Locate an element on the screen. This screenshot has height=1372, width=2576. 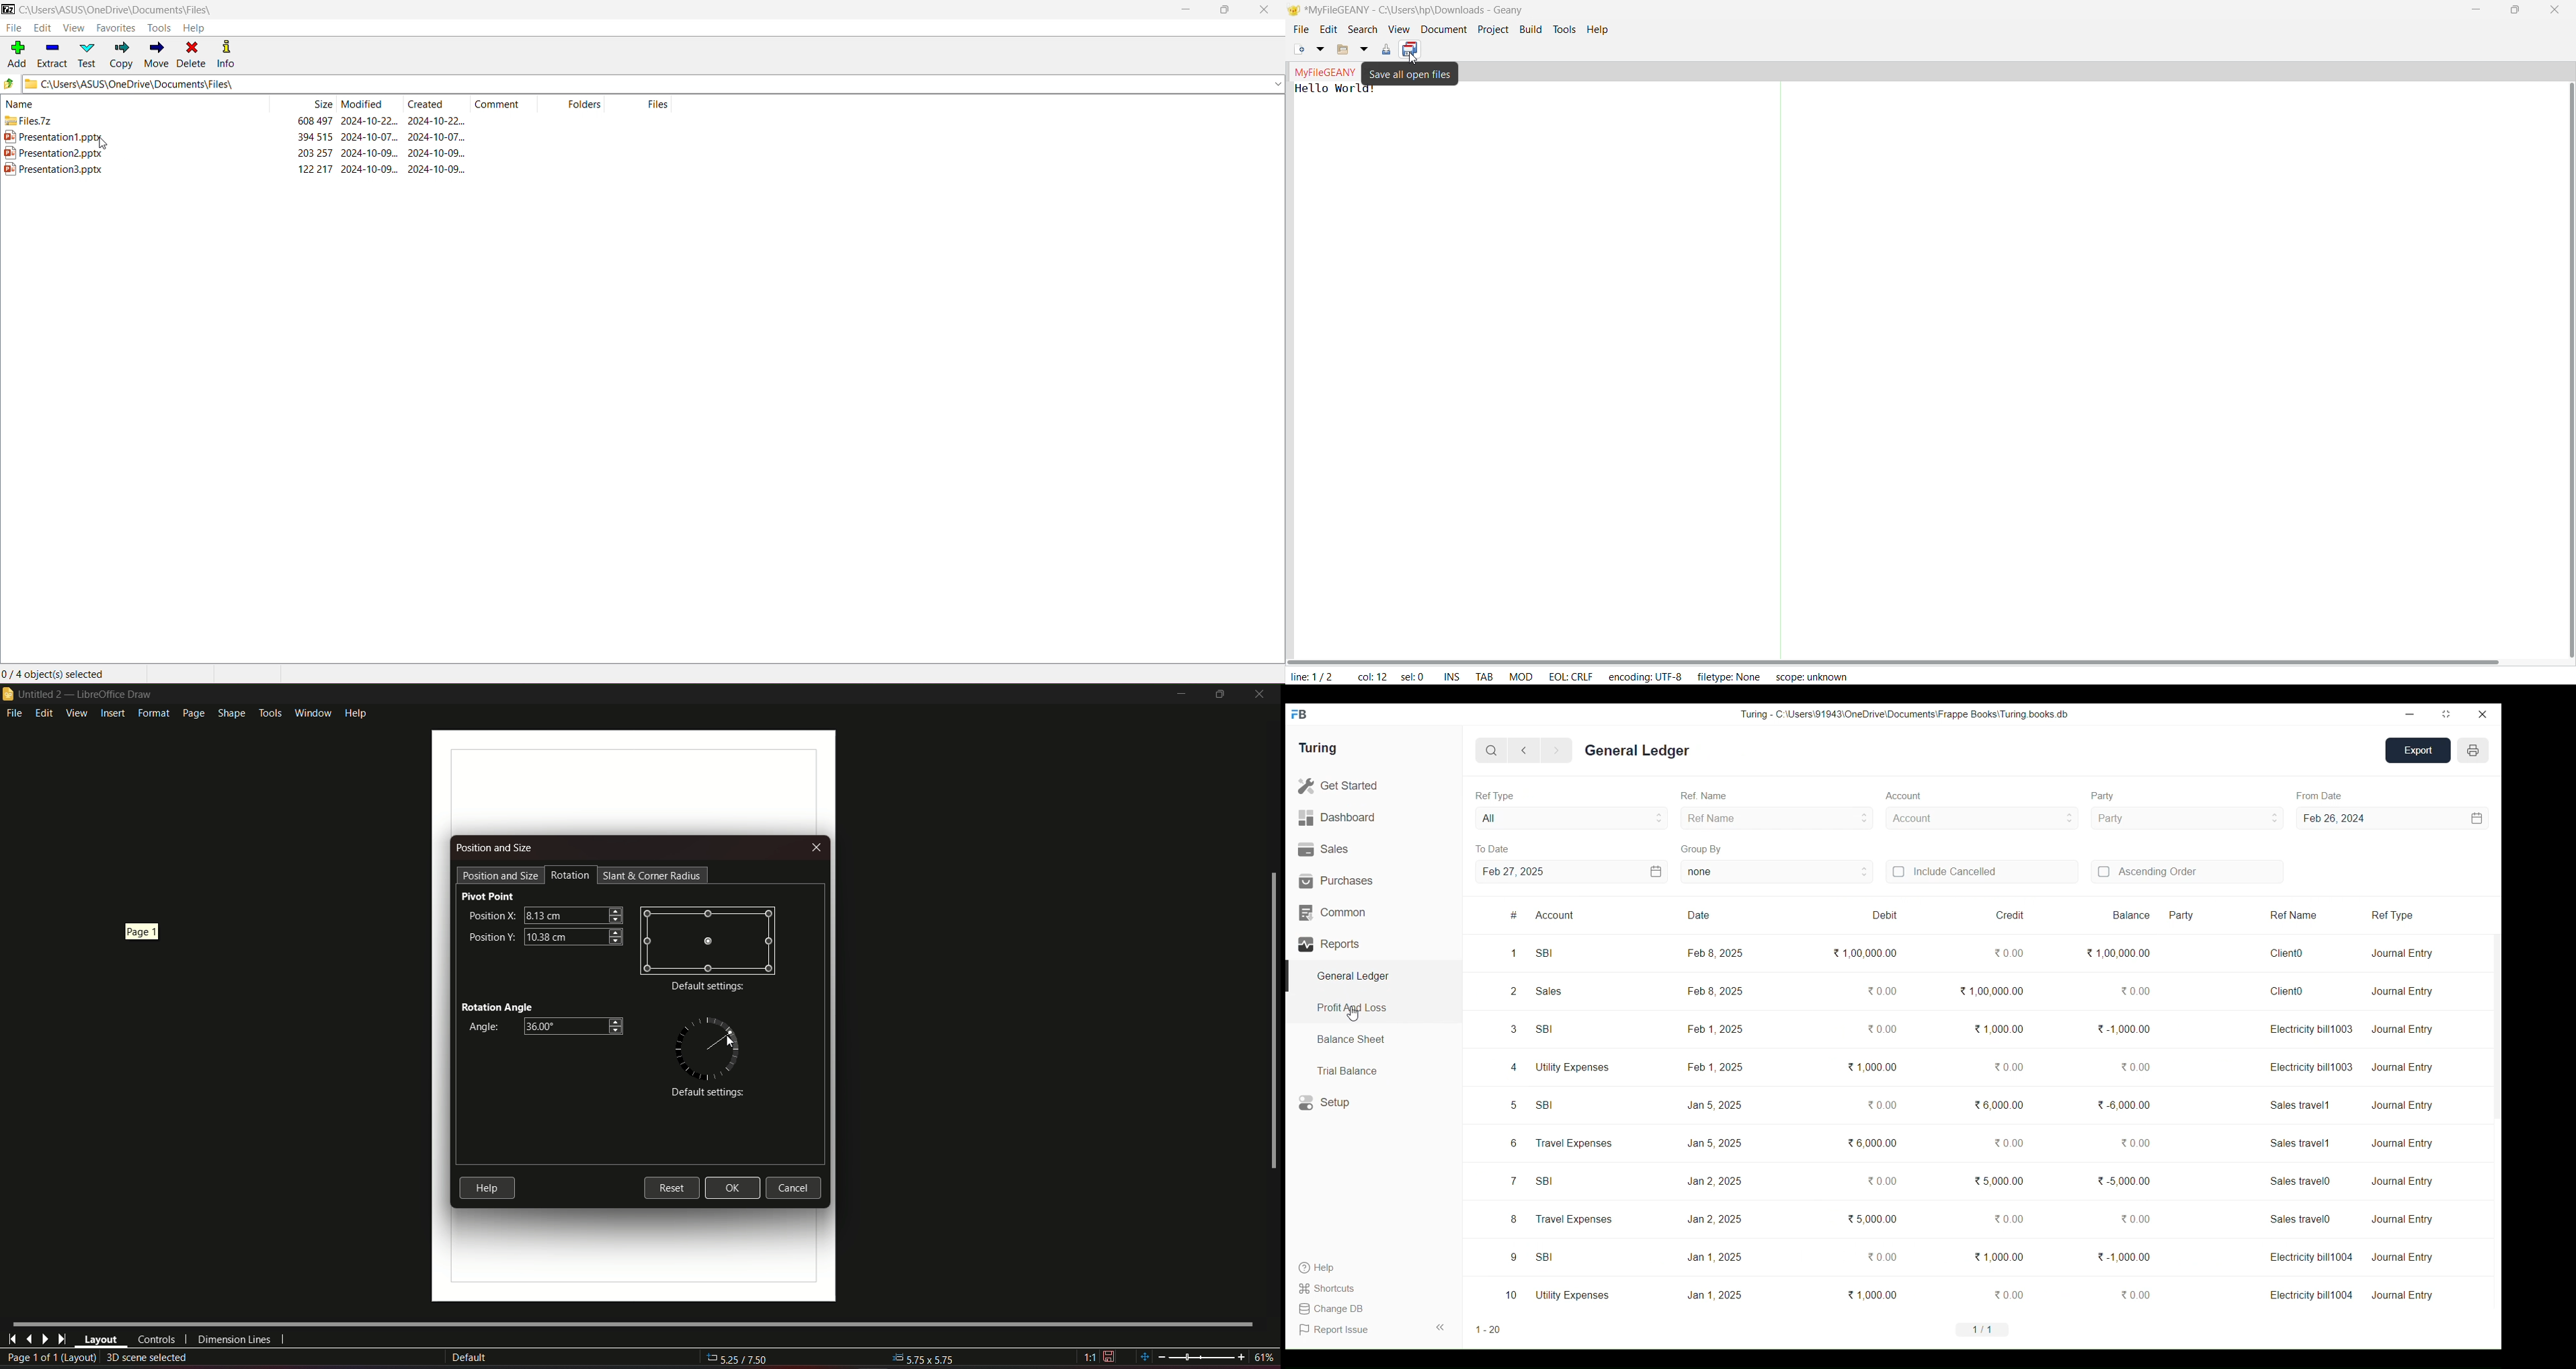
Report Issue is located at coordinates (1336, 1330).